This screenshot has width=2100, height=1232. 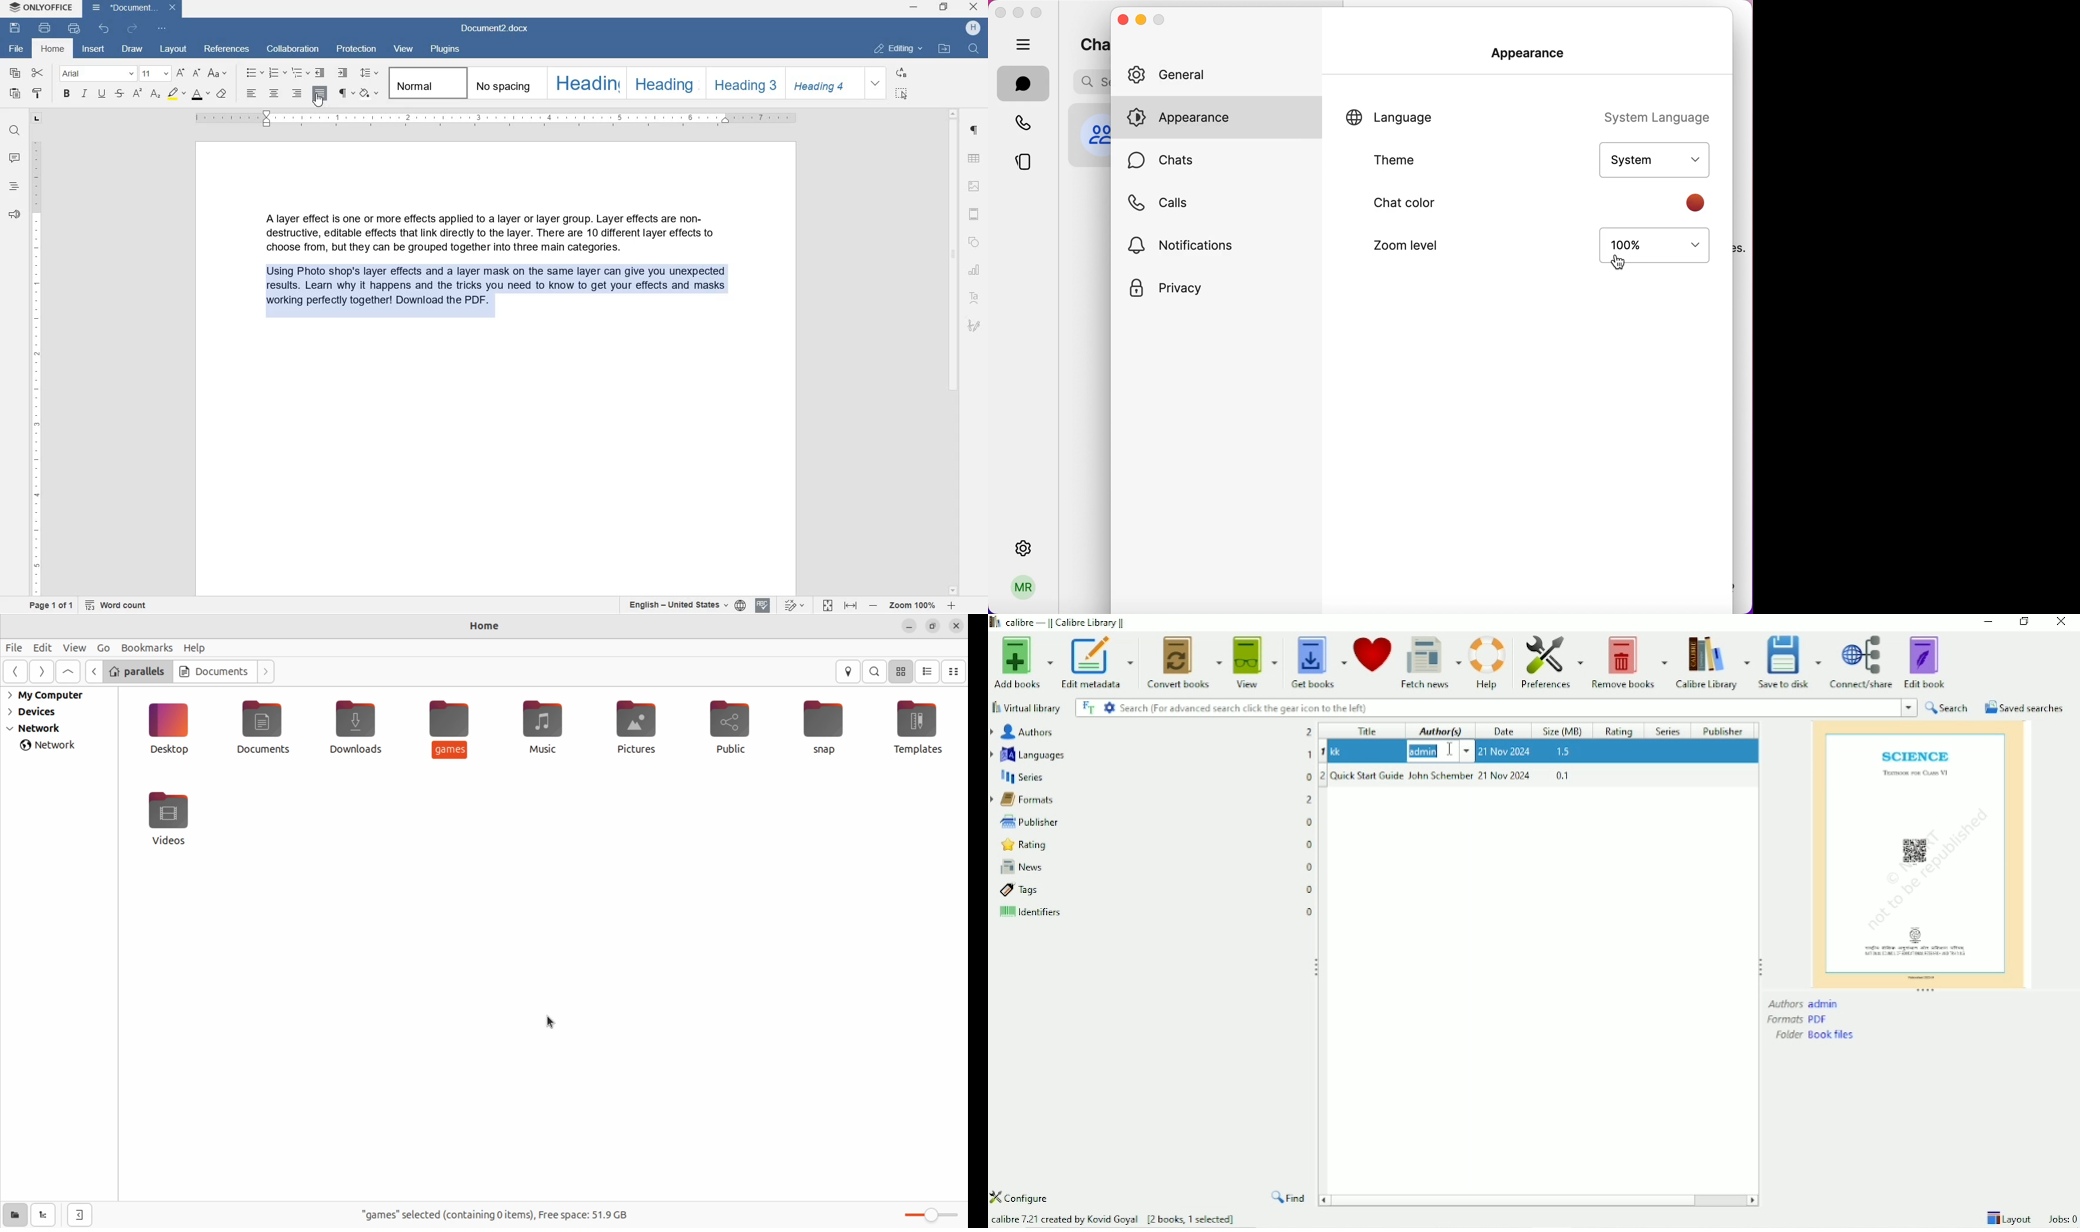 What do you see at coordinates (687, 606) in the screenshot?
I see `SELECT TEXT OR DOCUMENT LANGUAGE` at bounding box center [687, 606].